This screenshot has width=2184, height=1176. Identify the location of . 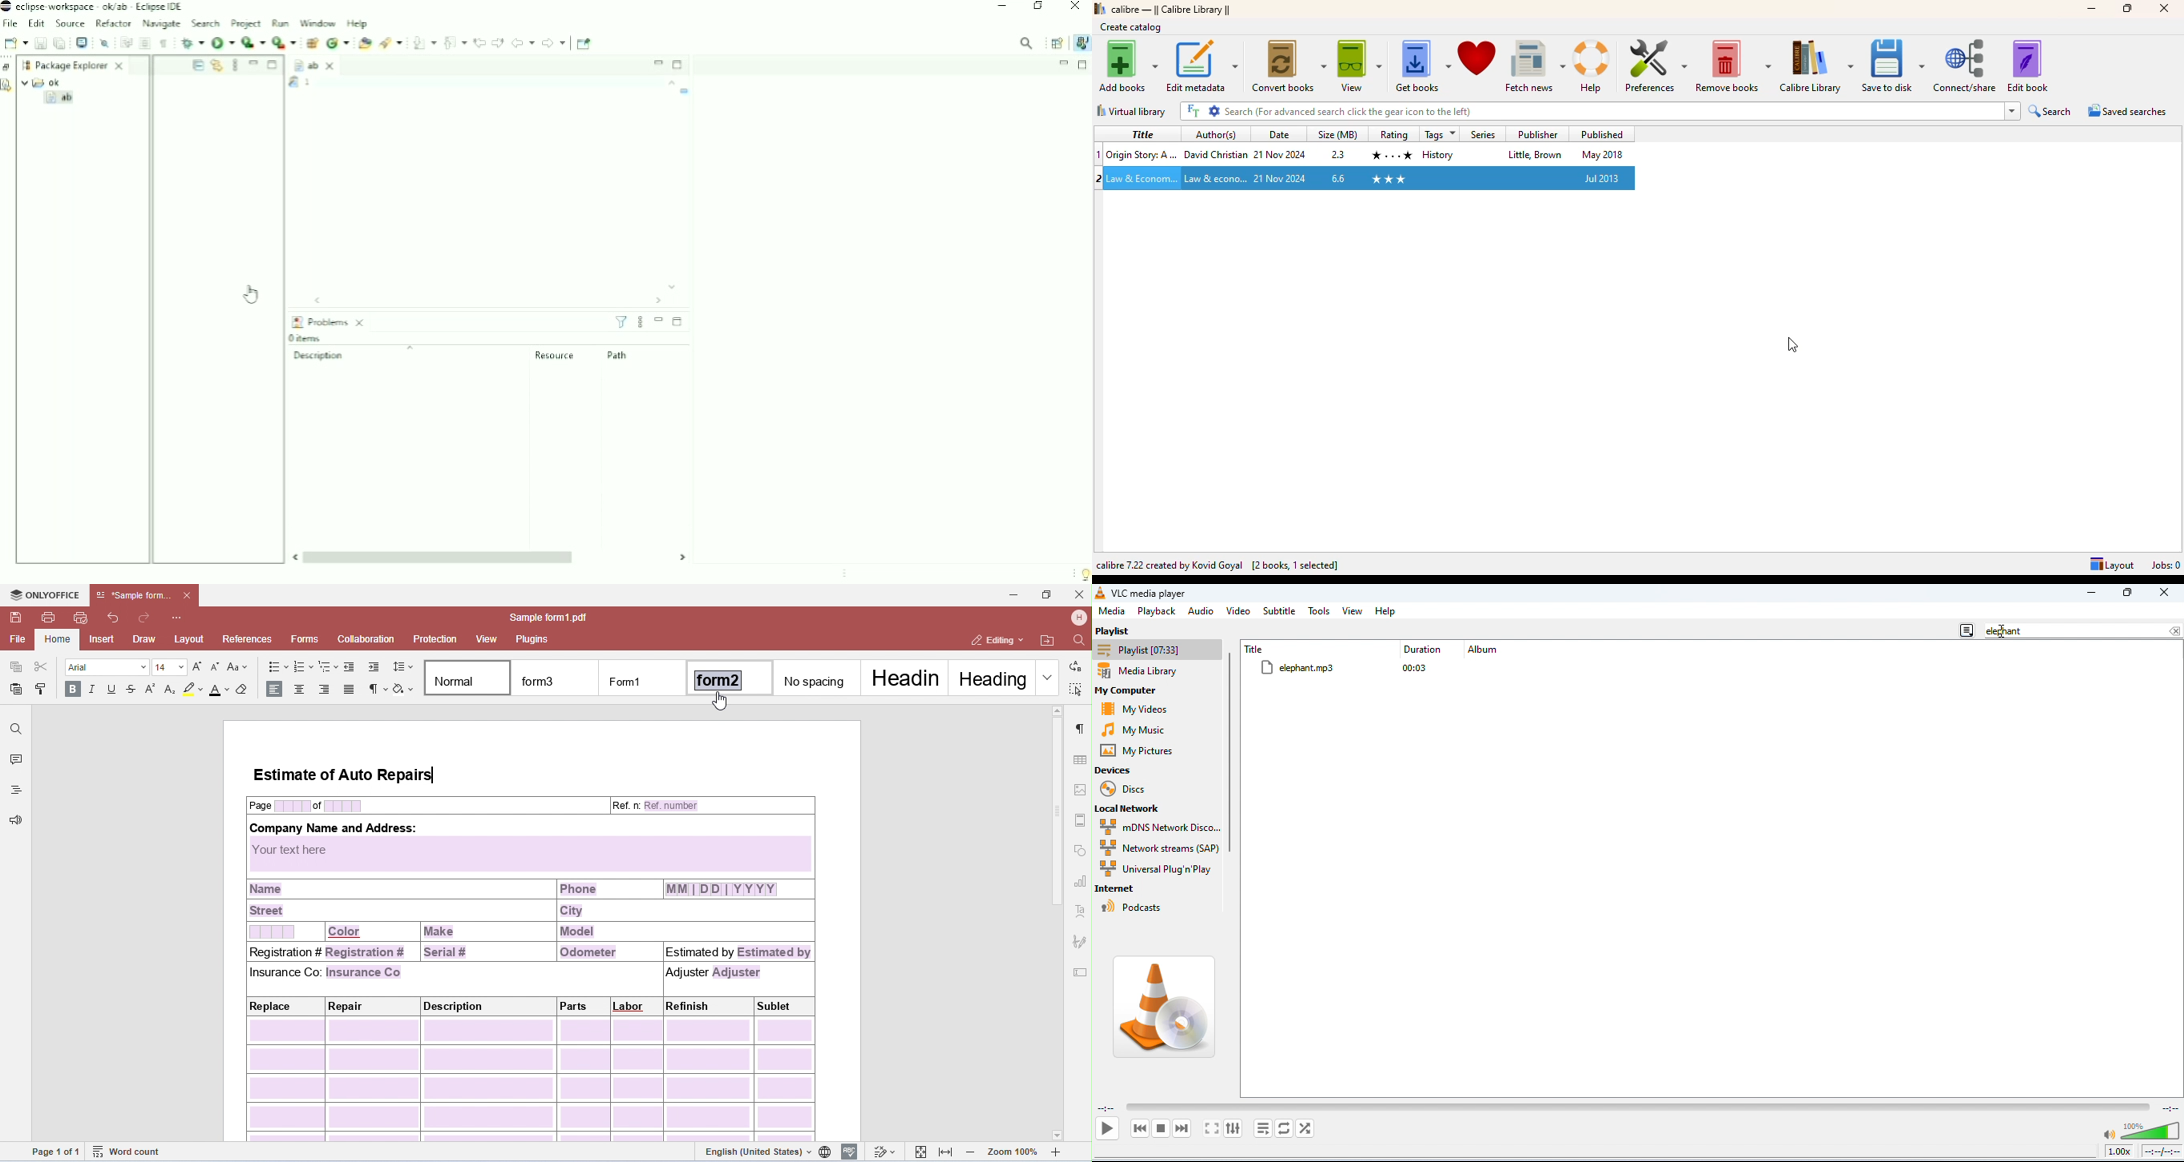
(2127, 593).